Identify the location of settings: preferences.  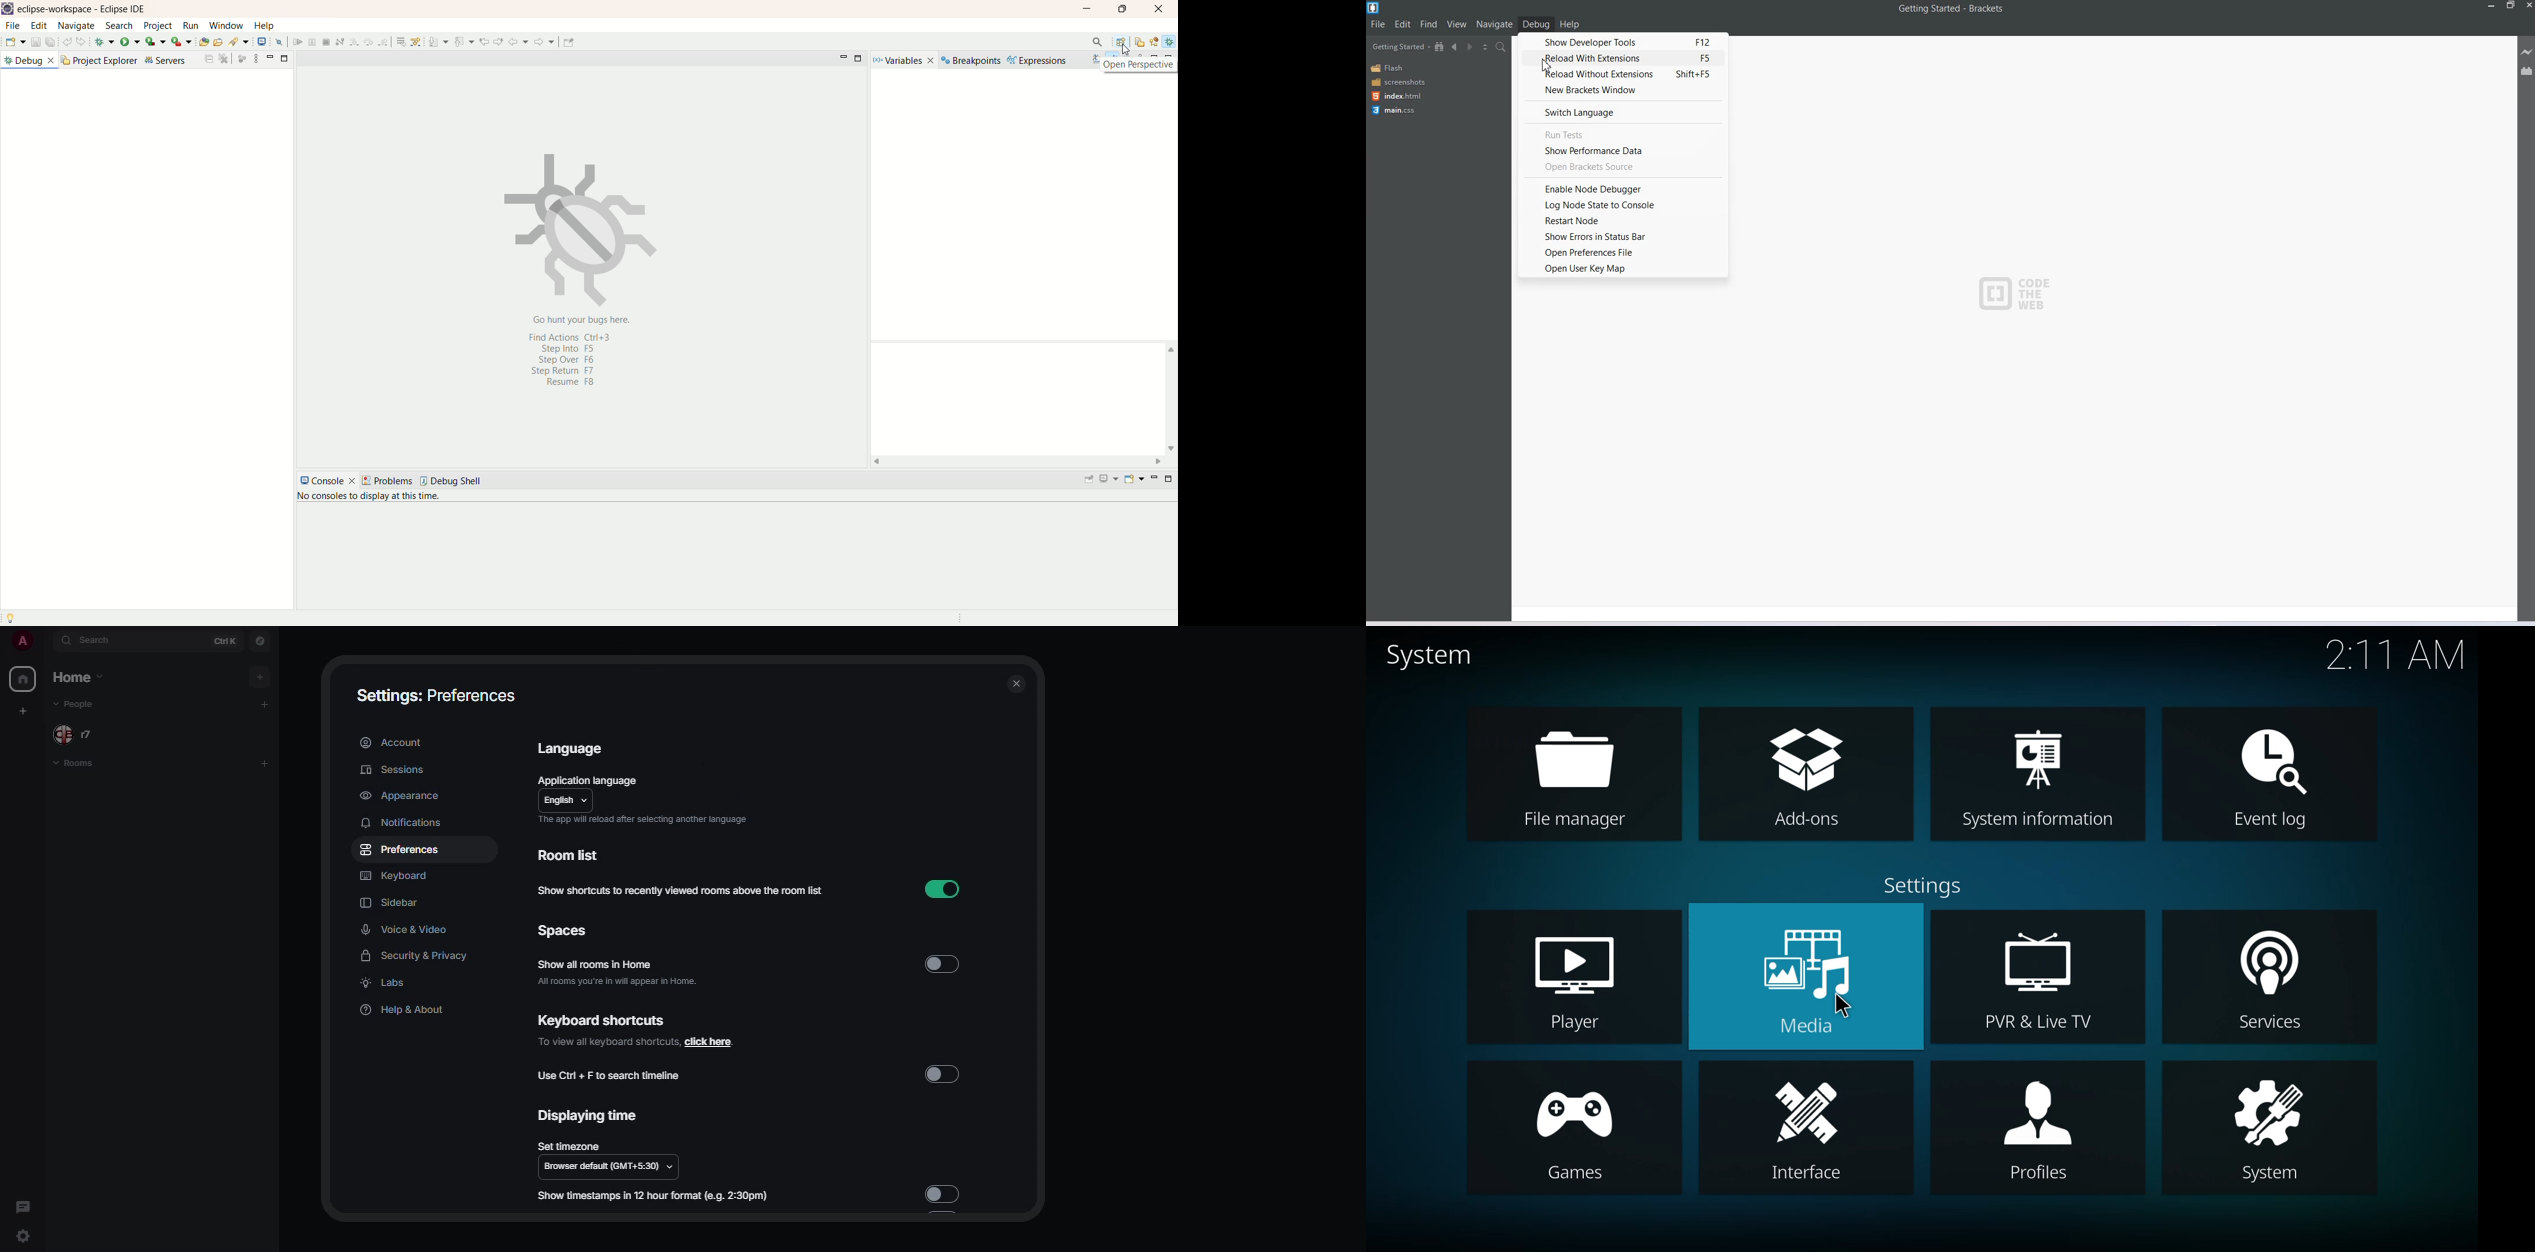
(439, 694).